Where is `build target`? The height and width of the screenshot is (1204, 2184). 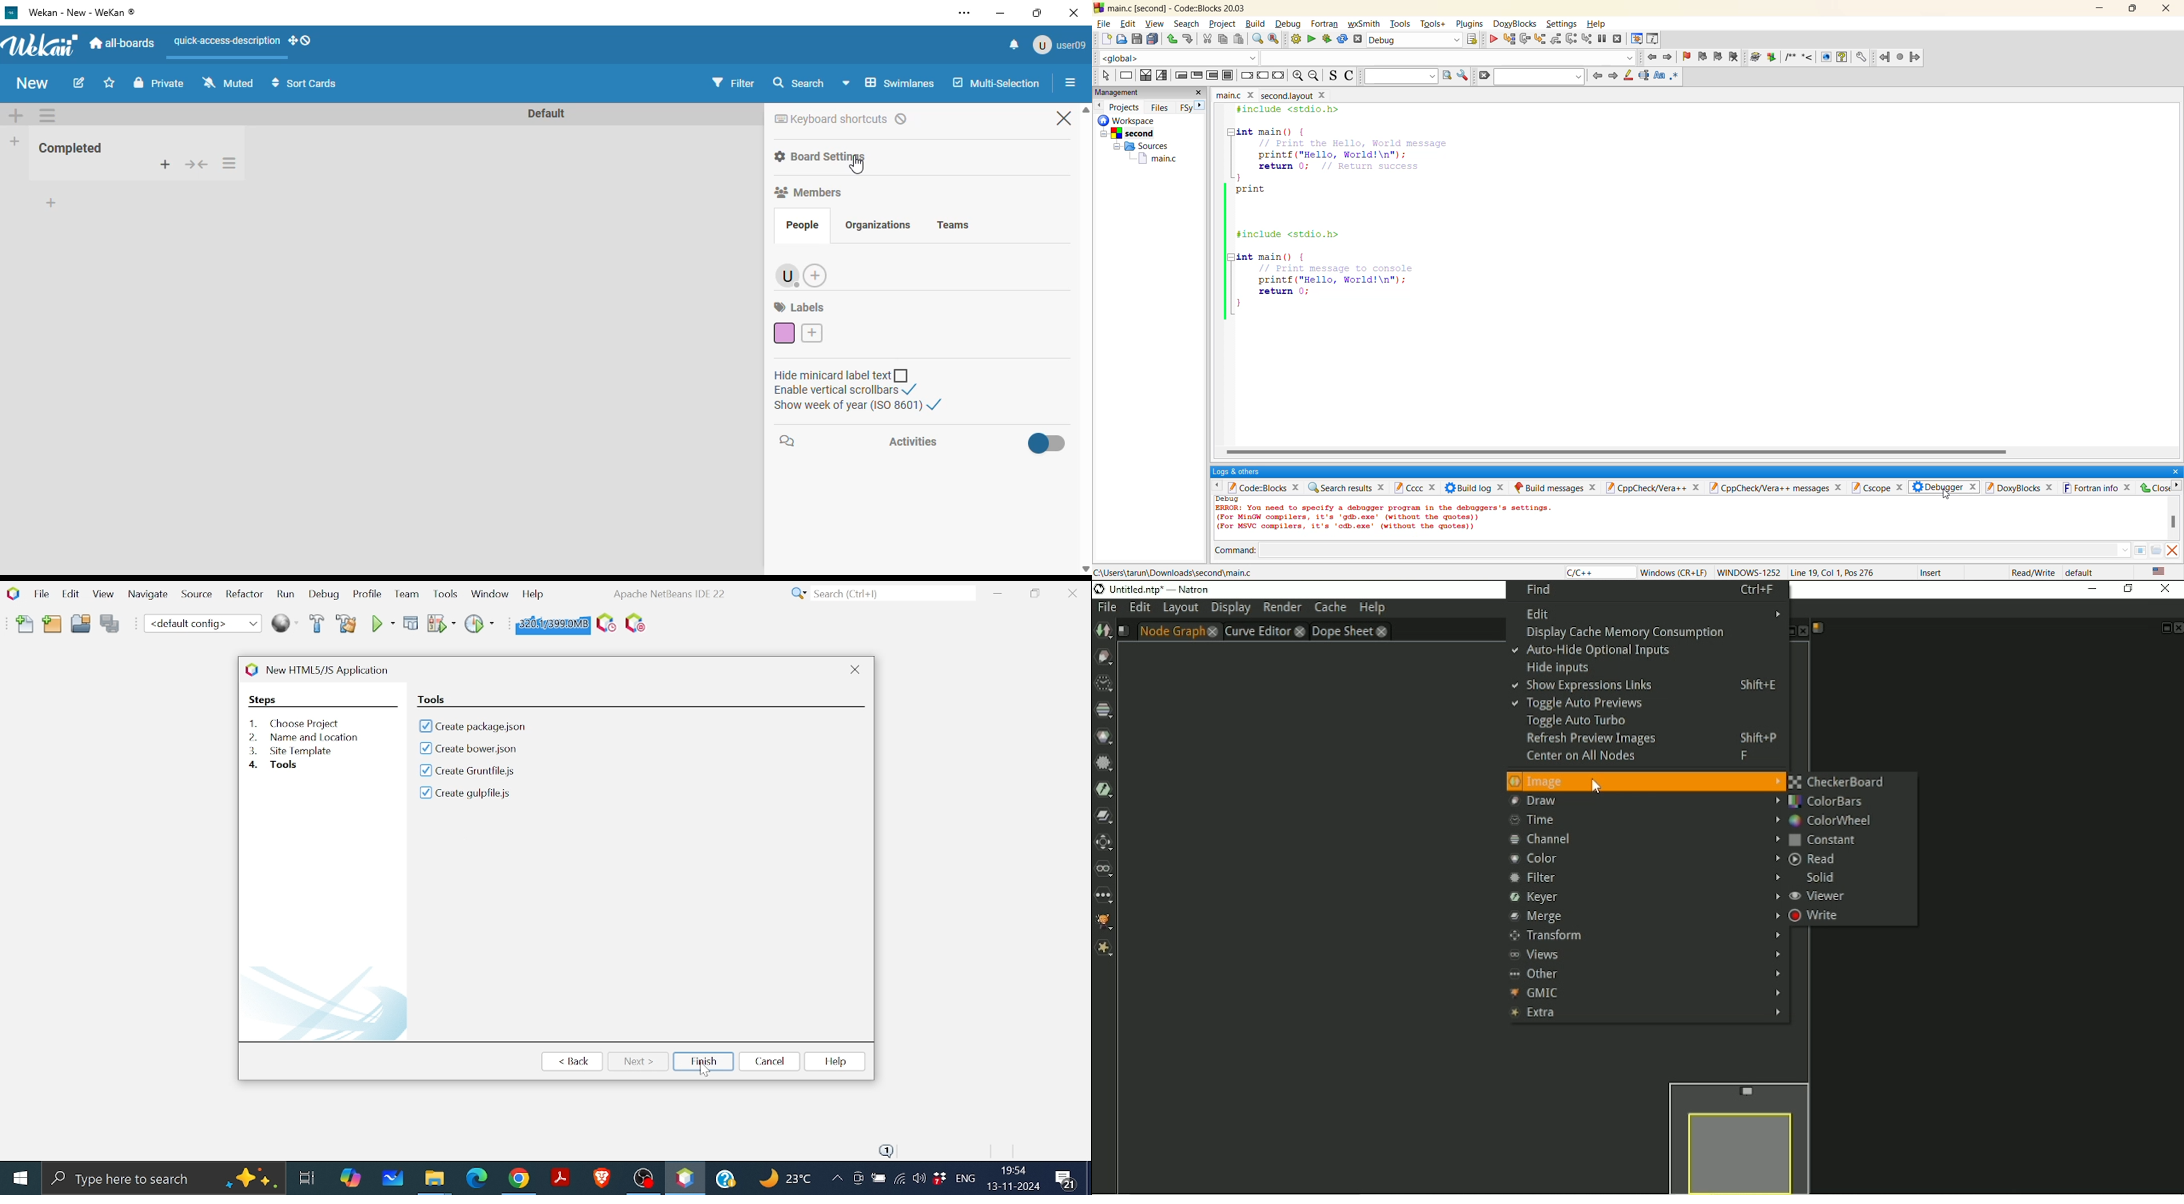
build target is located at coordinates (1416, 40).